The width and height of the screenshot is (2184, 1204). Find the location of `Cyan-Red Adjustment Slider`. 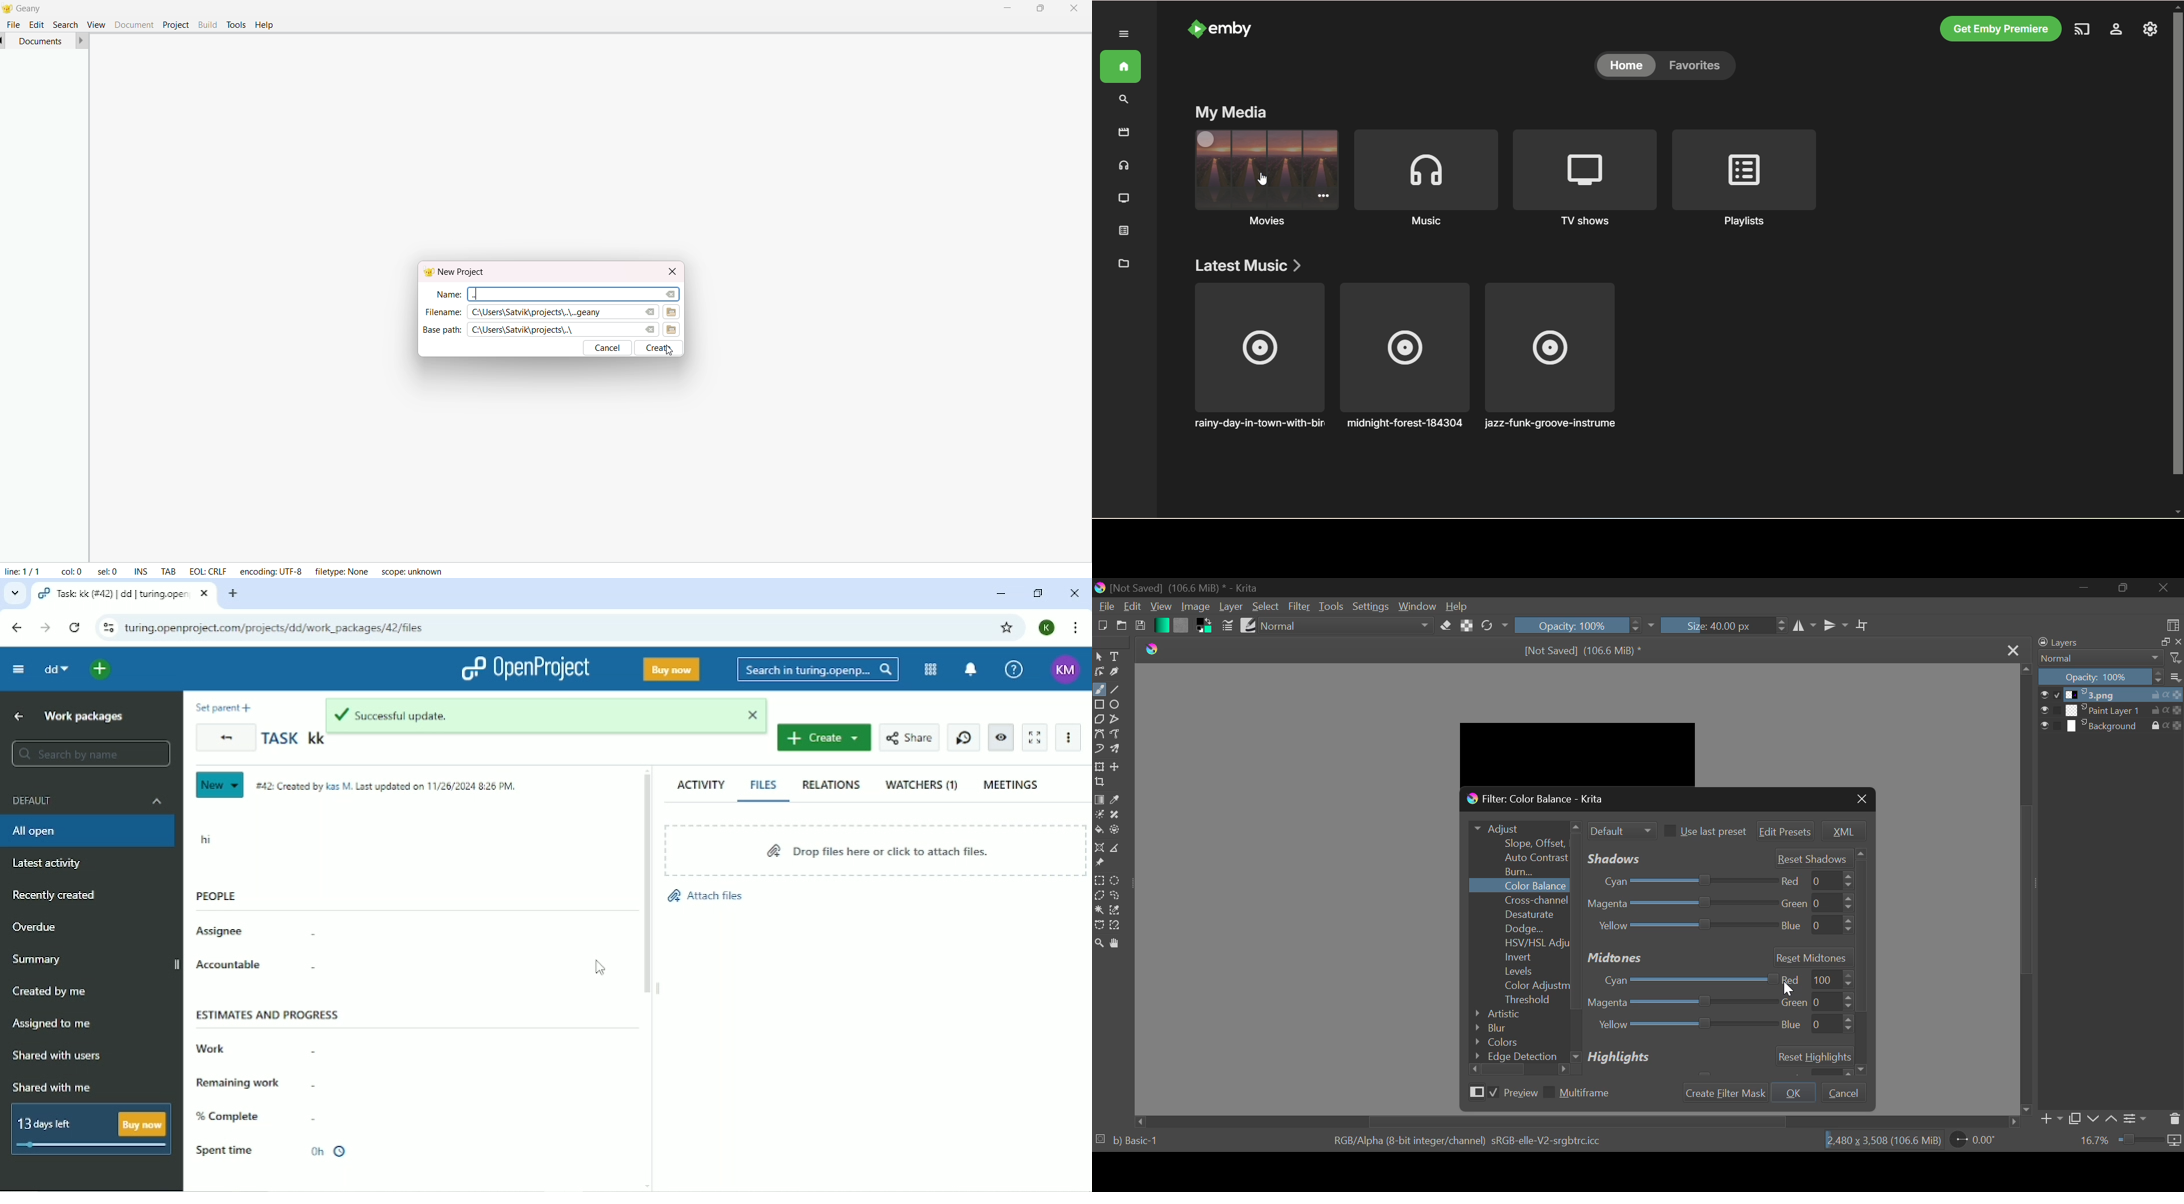

Cyan-Red Adjustment Slider is located at coordinates (1683, 978).